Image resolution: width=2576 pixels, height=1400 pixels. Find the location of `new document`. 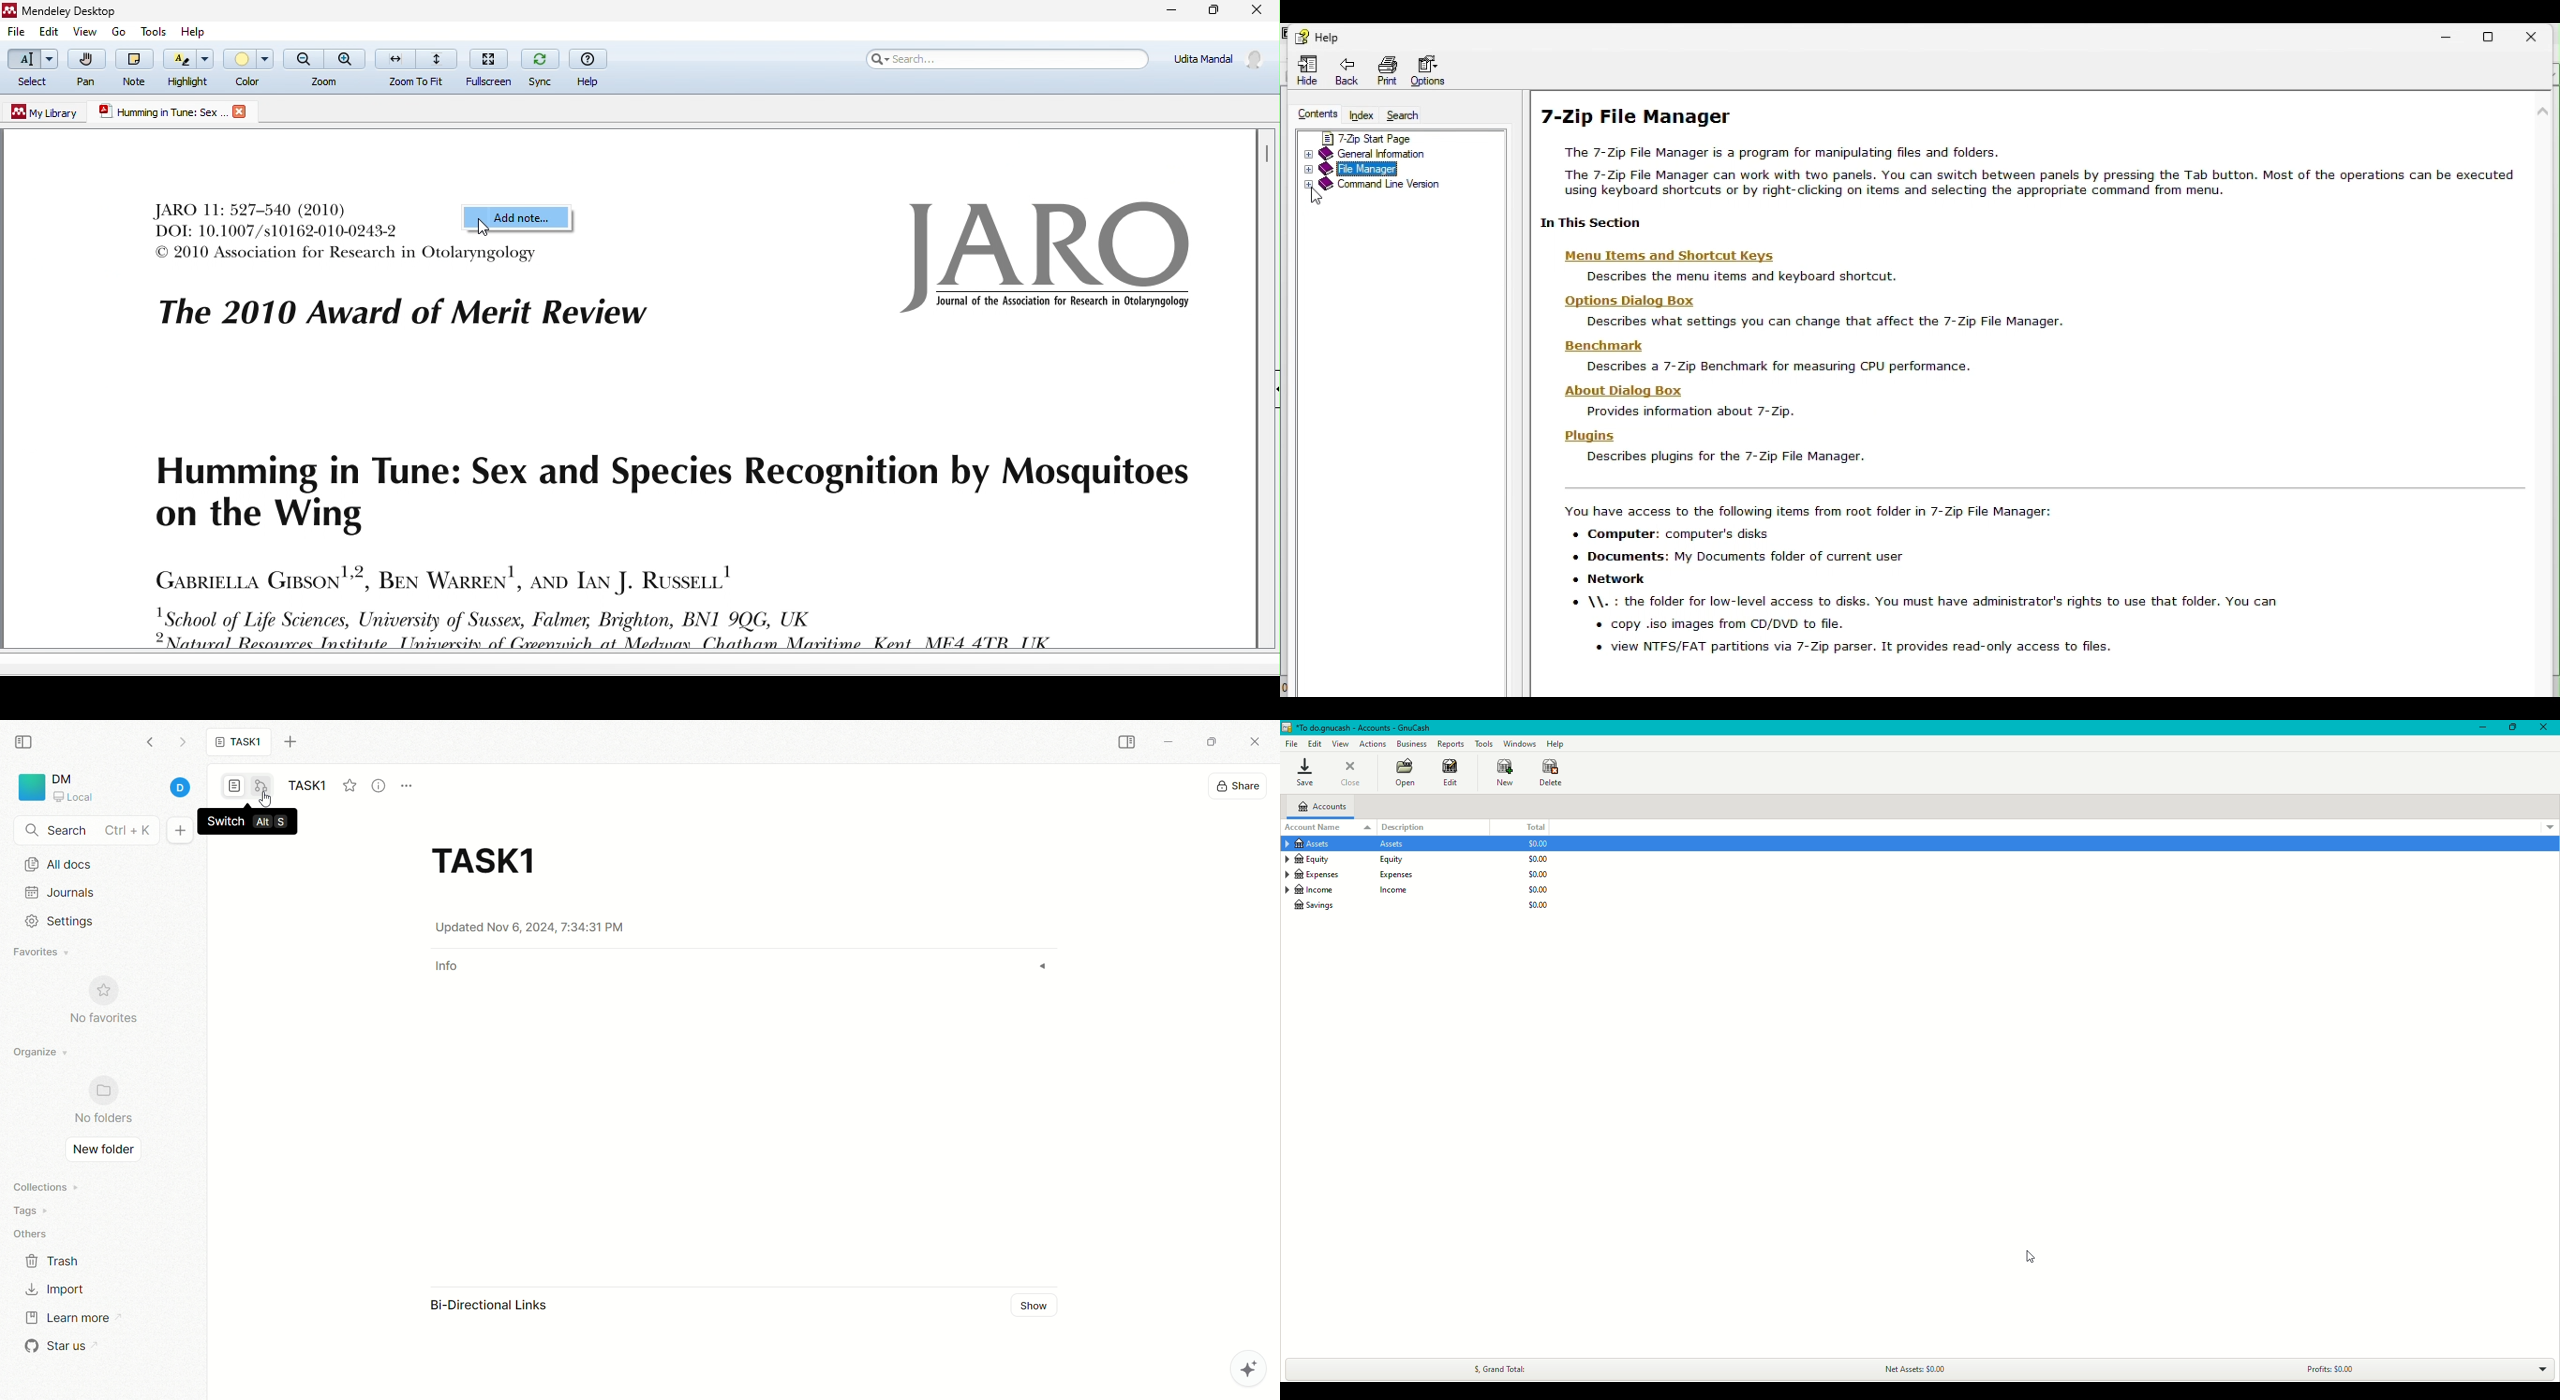

new document is located at coordinates (178, 831).